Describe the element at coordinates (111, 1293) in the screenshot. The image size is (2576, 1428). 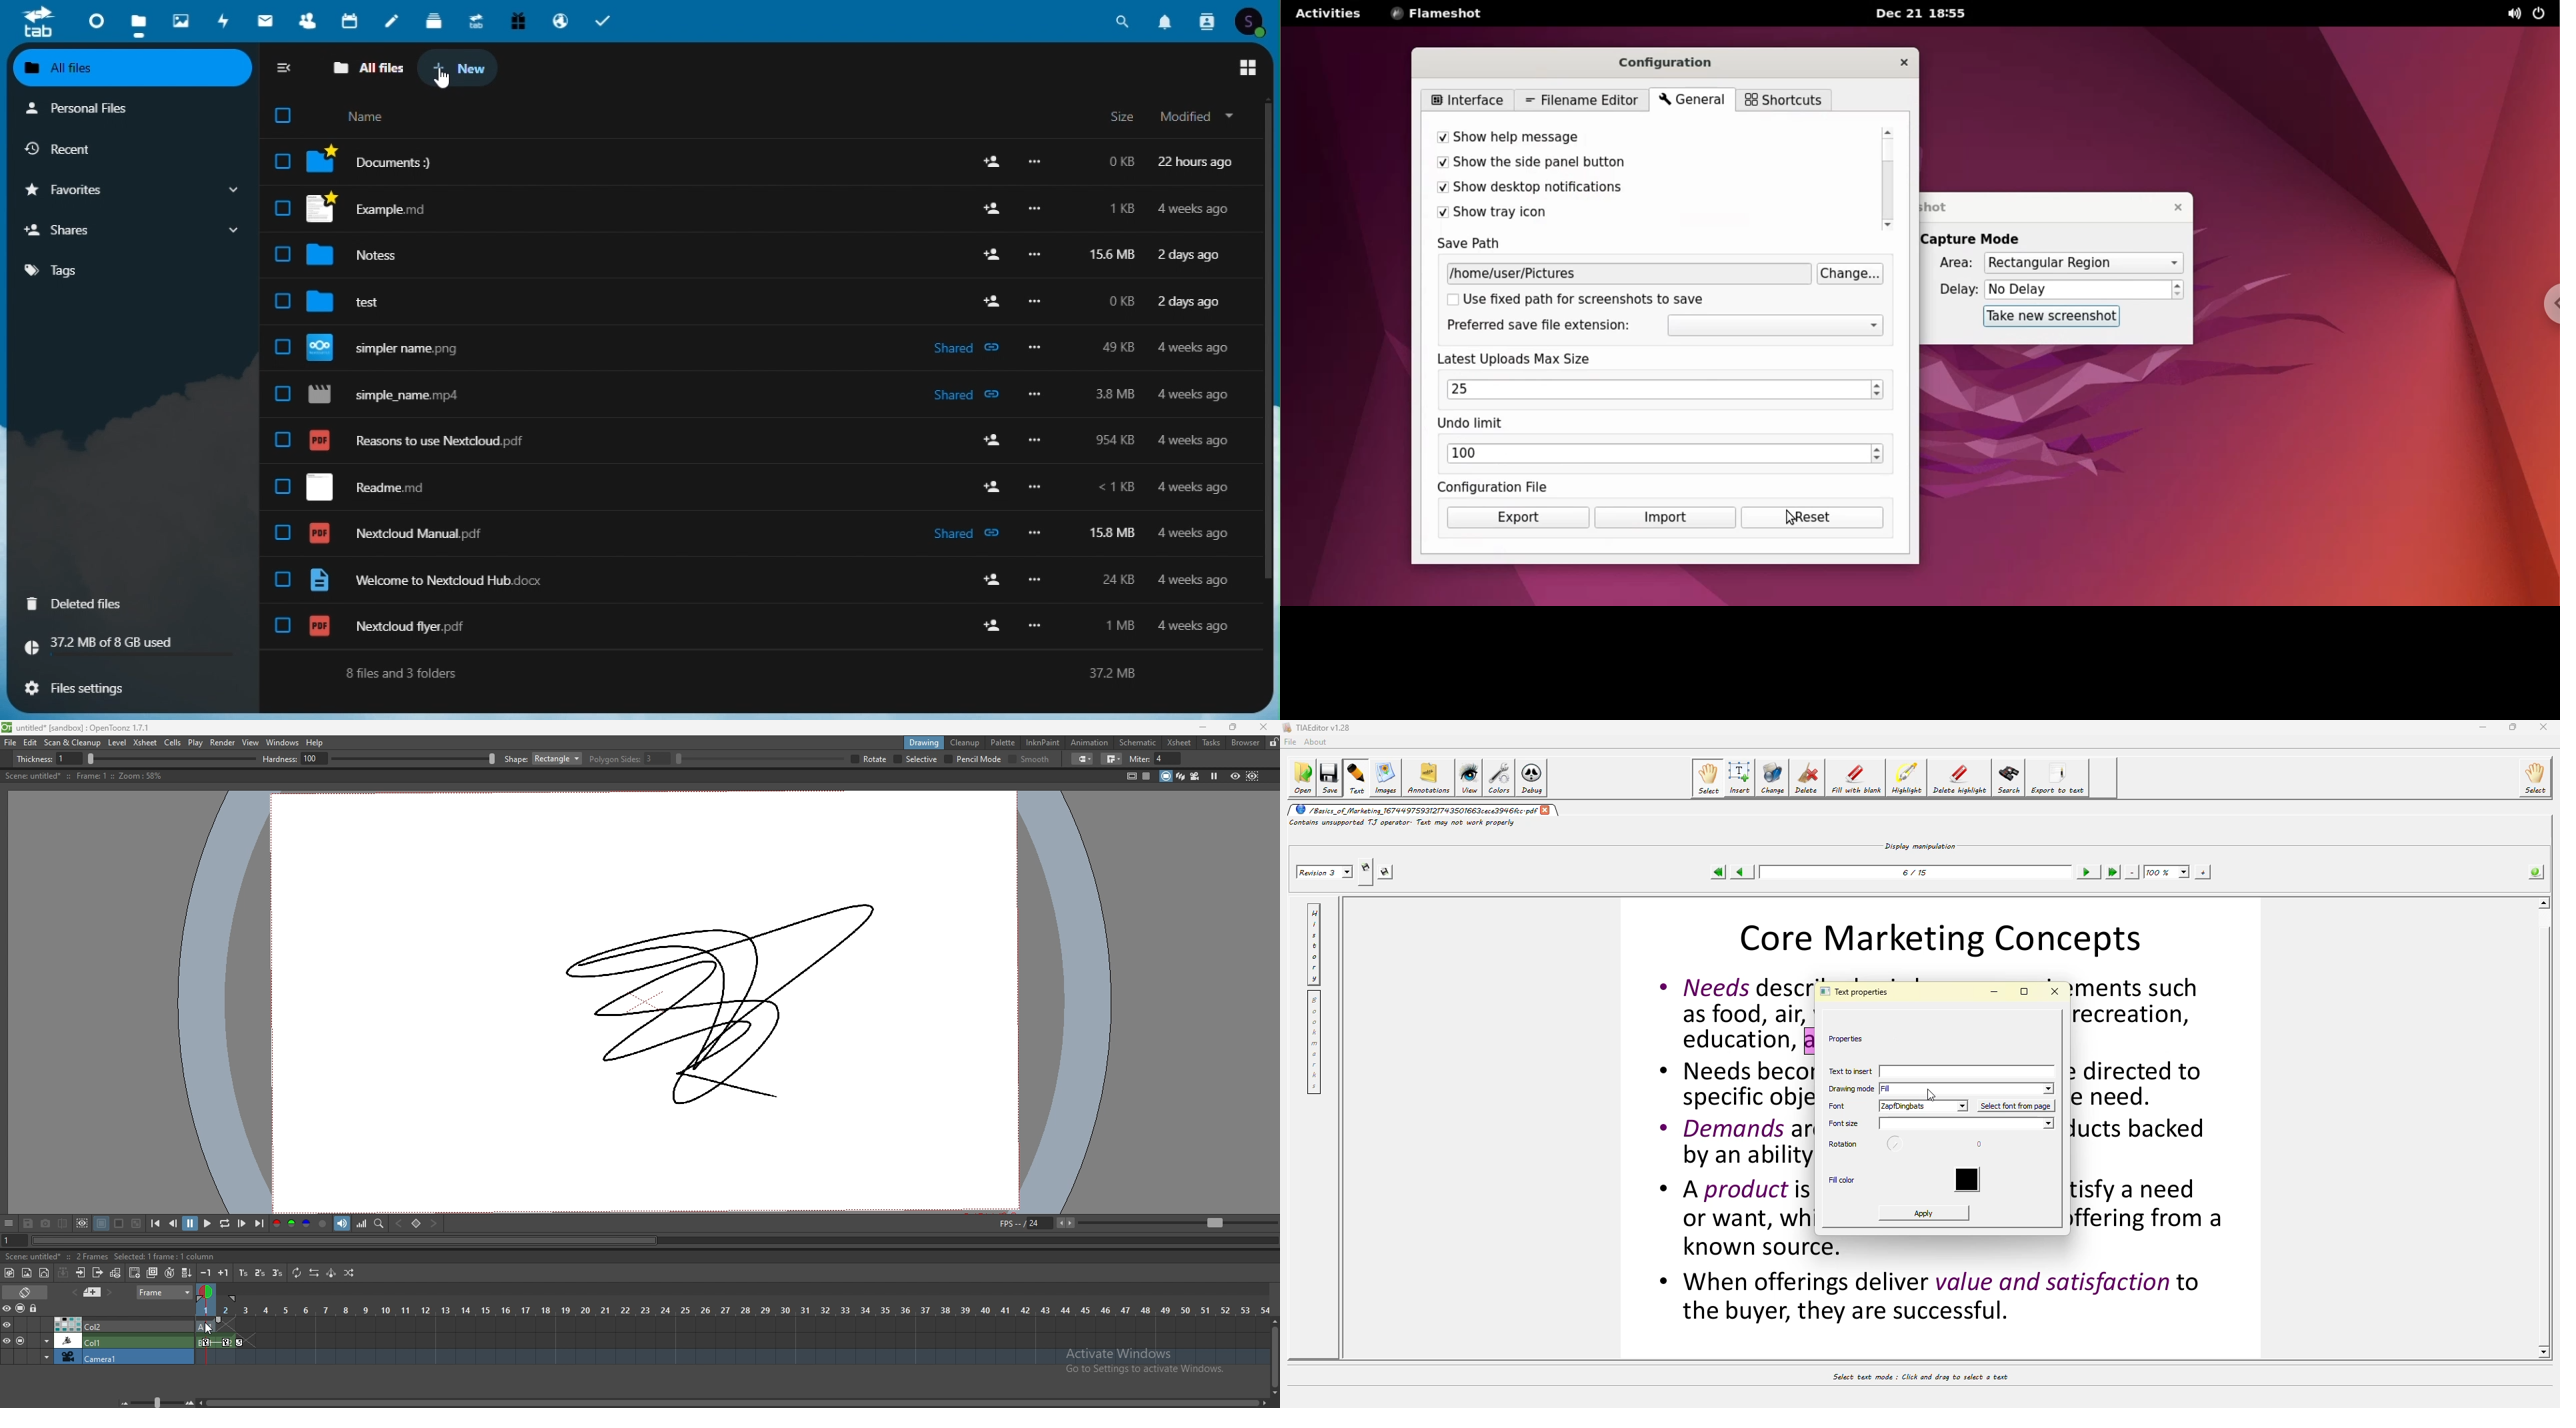
I see `next memo` at that location.